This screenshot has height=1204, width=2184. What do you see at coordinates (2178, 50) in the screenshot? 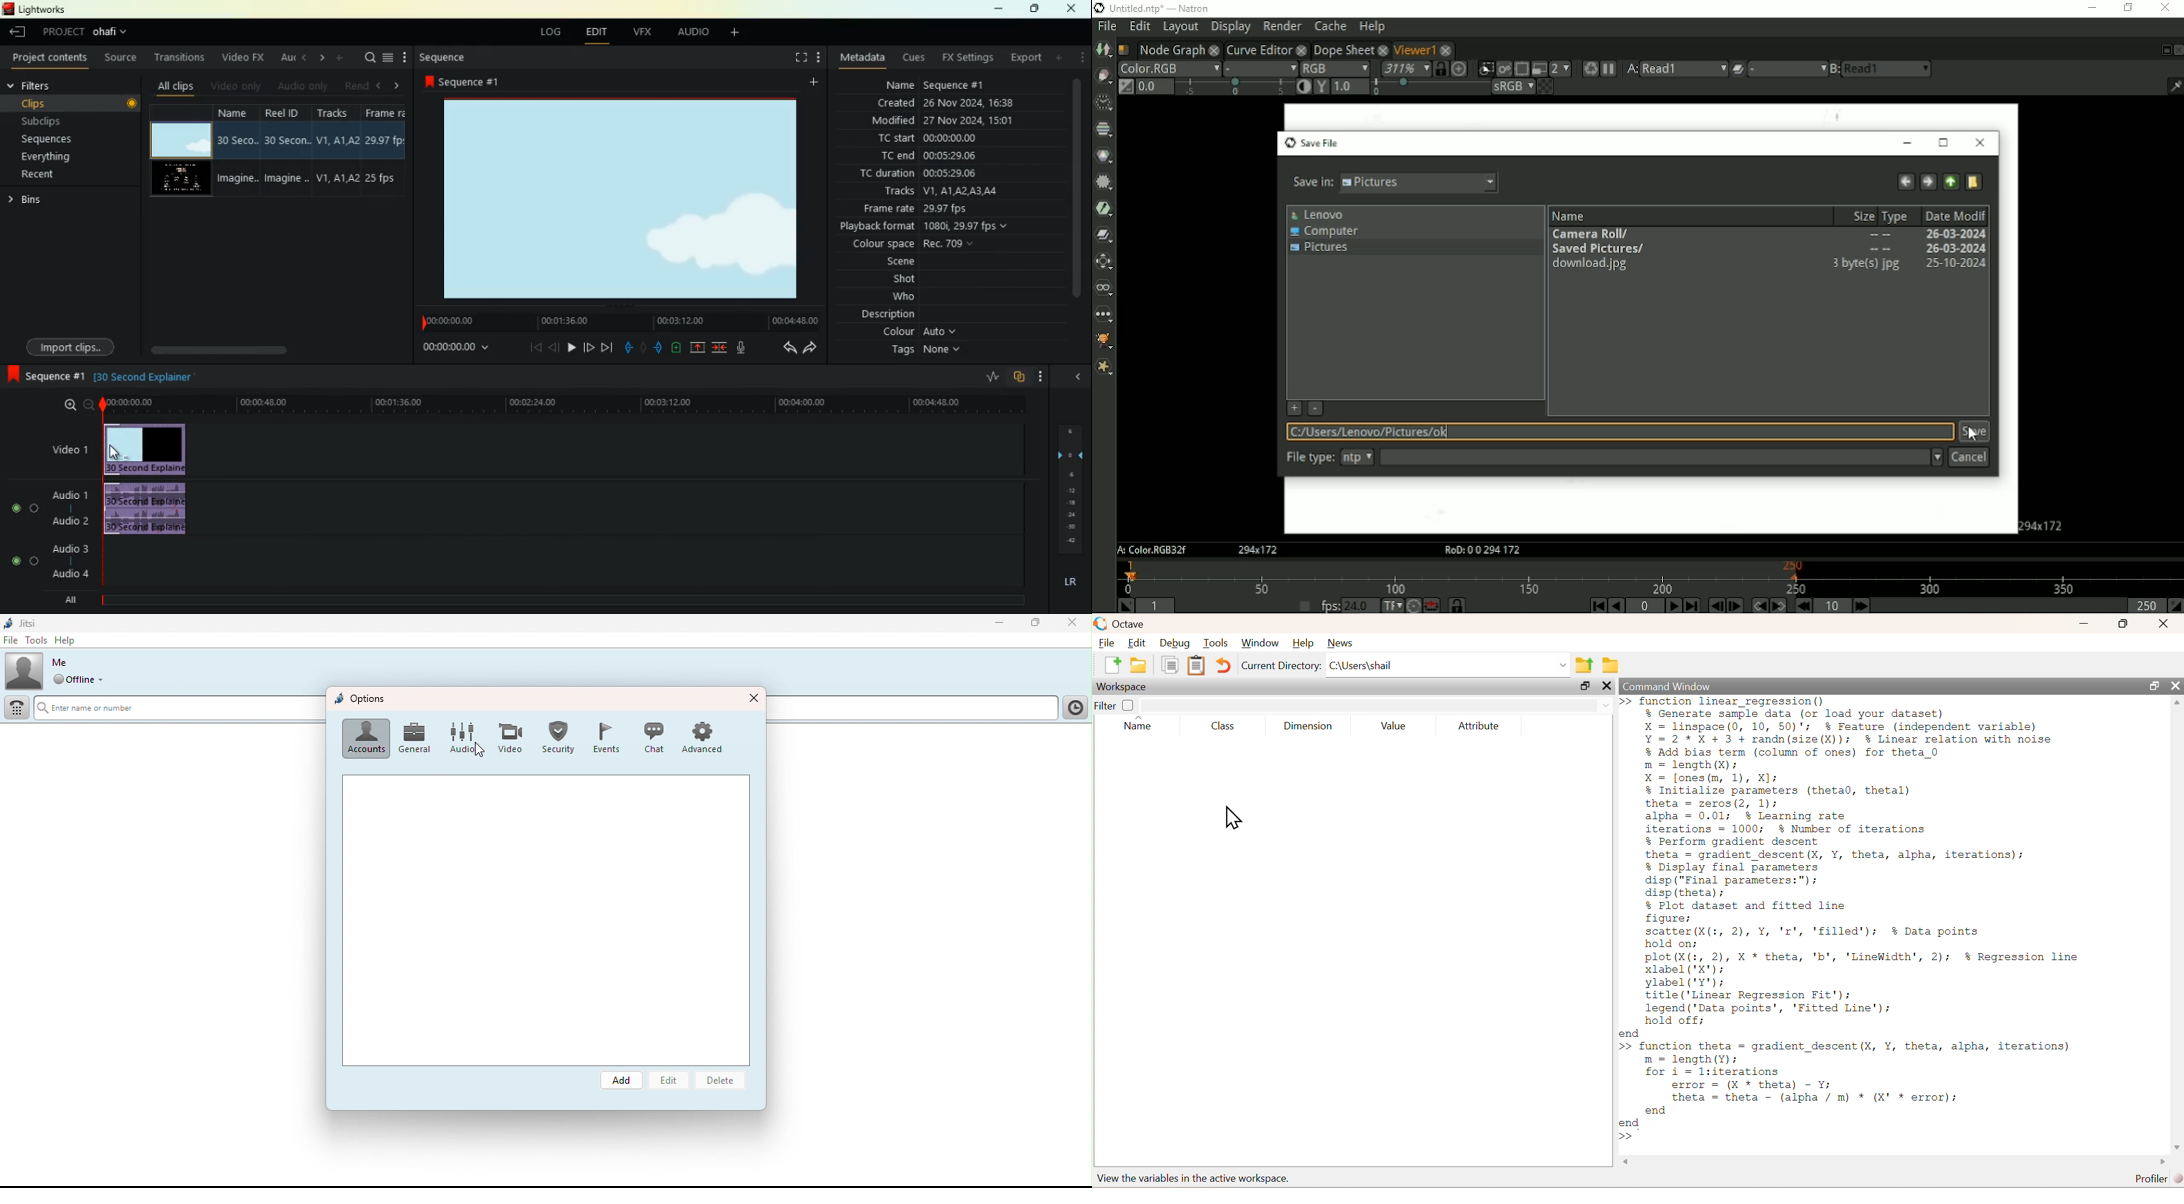
I see `Close` at bounding box center [2178, 50].